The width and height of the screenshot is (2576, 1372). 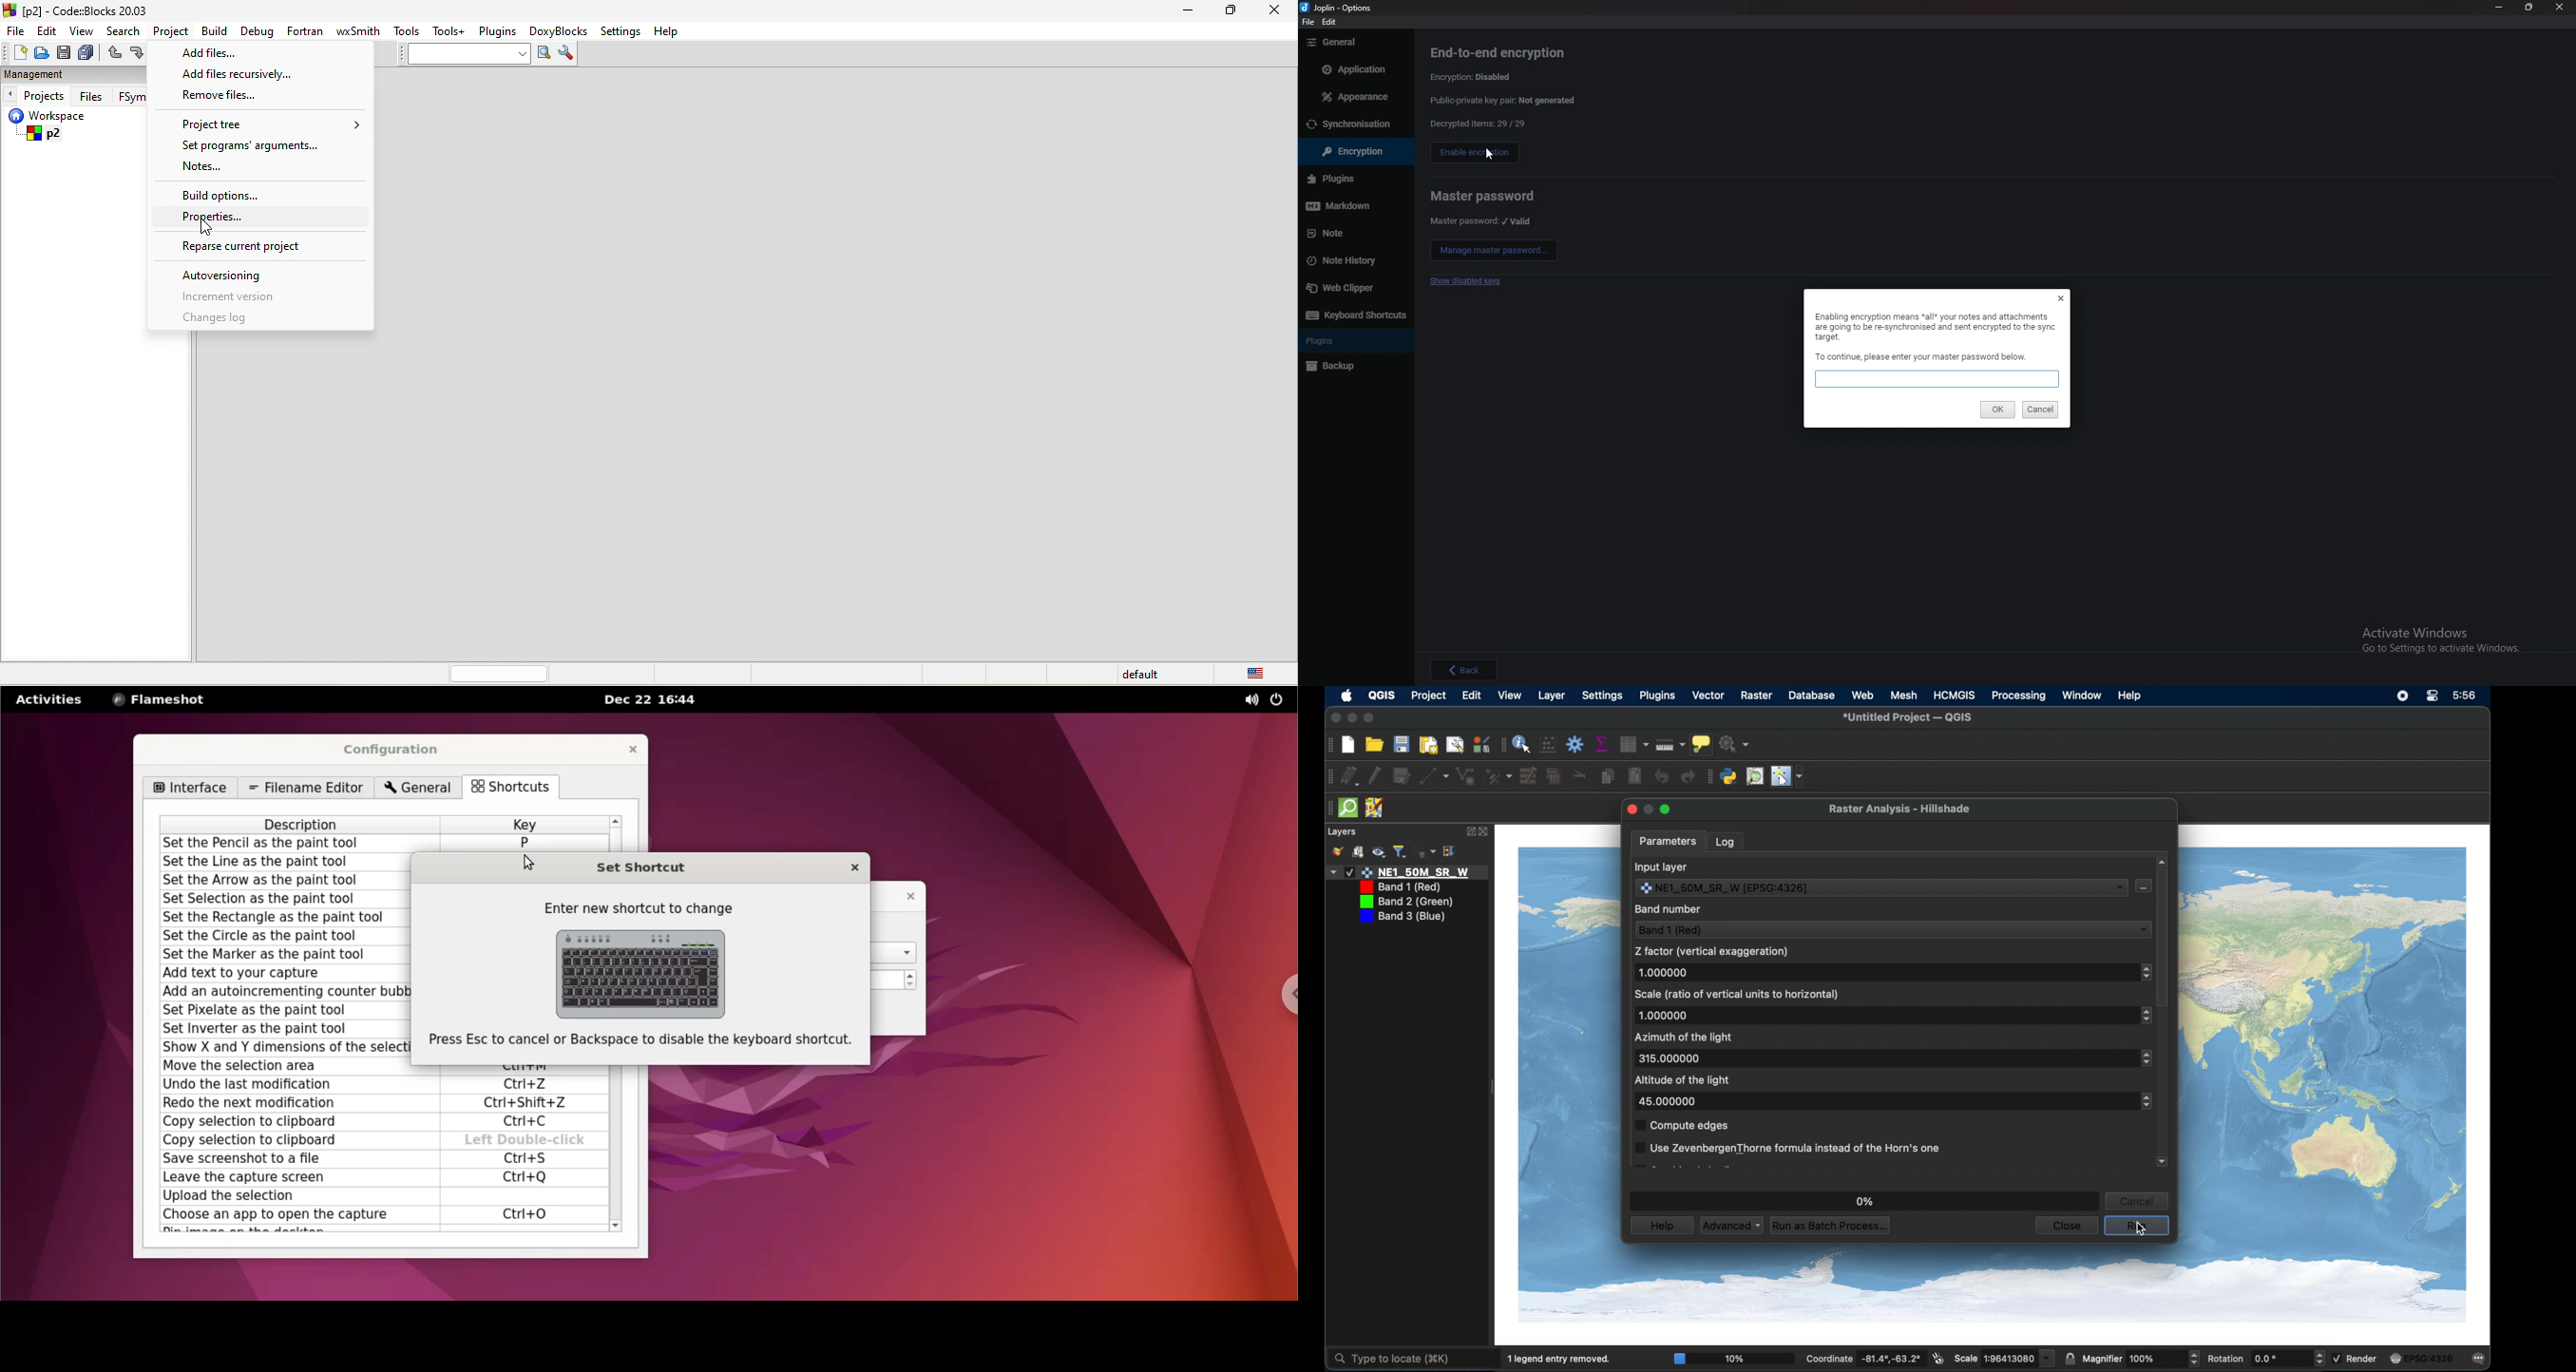 What do you see at coordinates (2040, 410) in the screenshot?
I see `cancel` at bounding box center [2040, 410].